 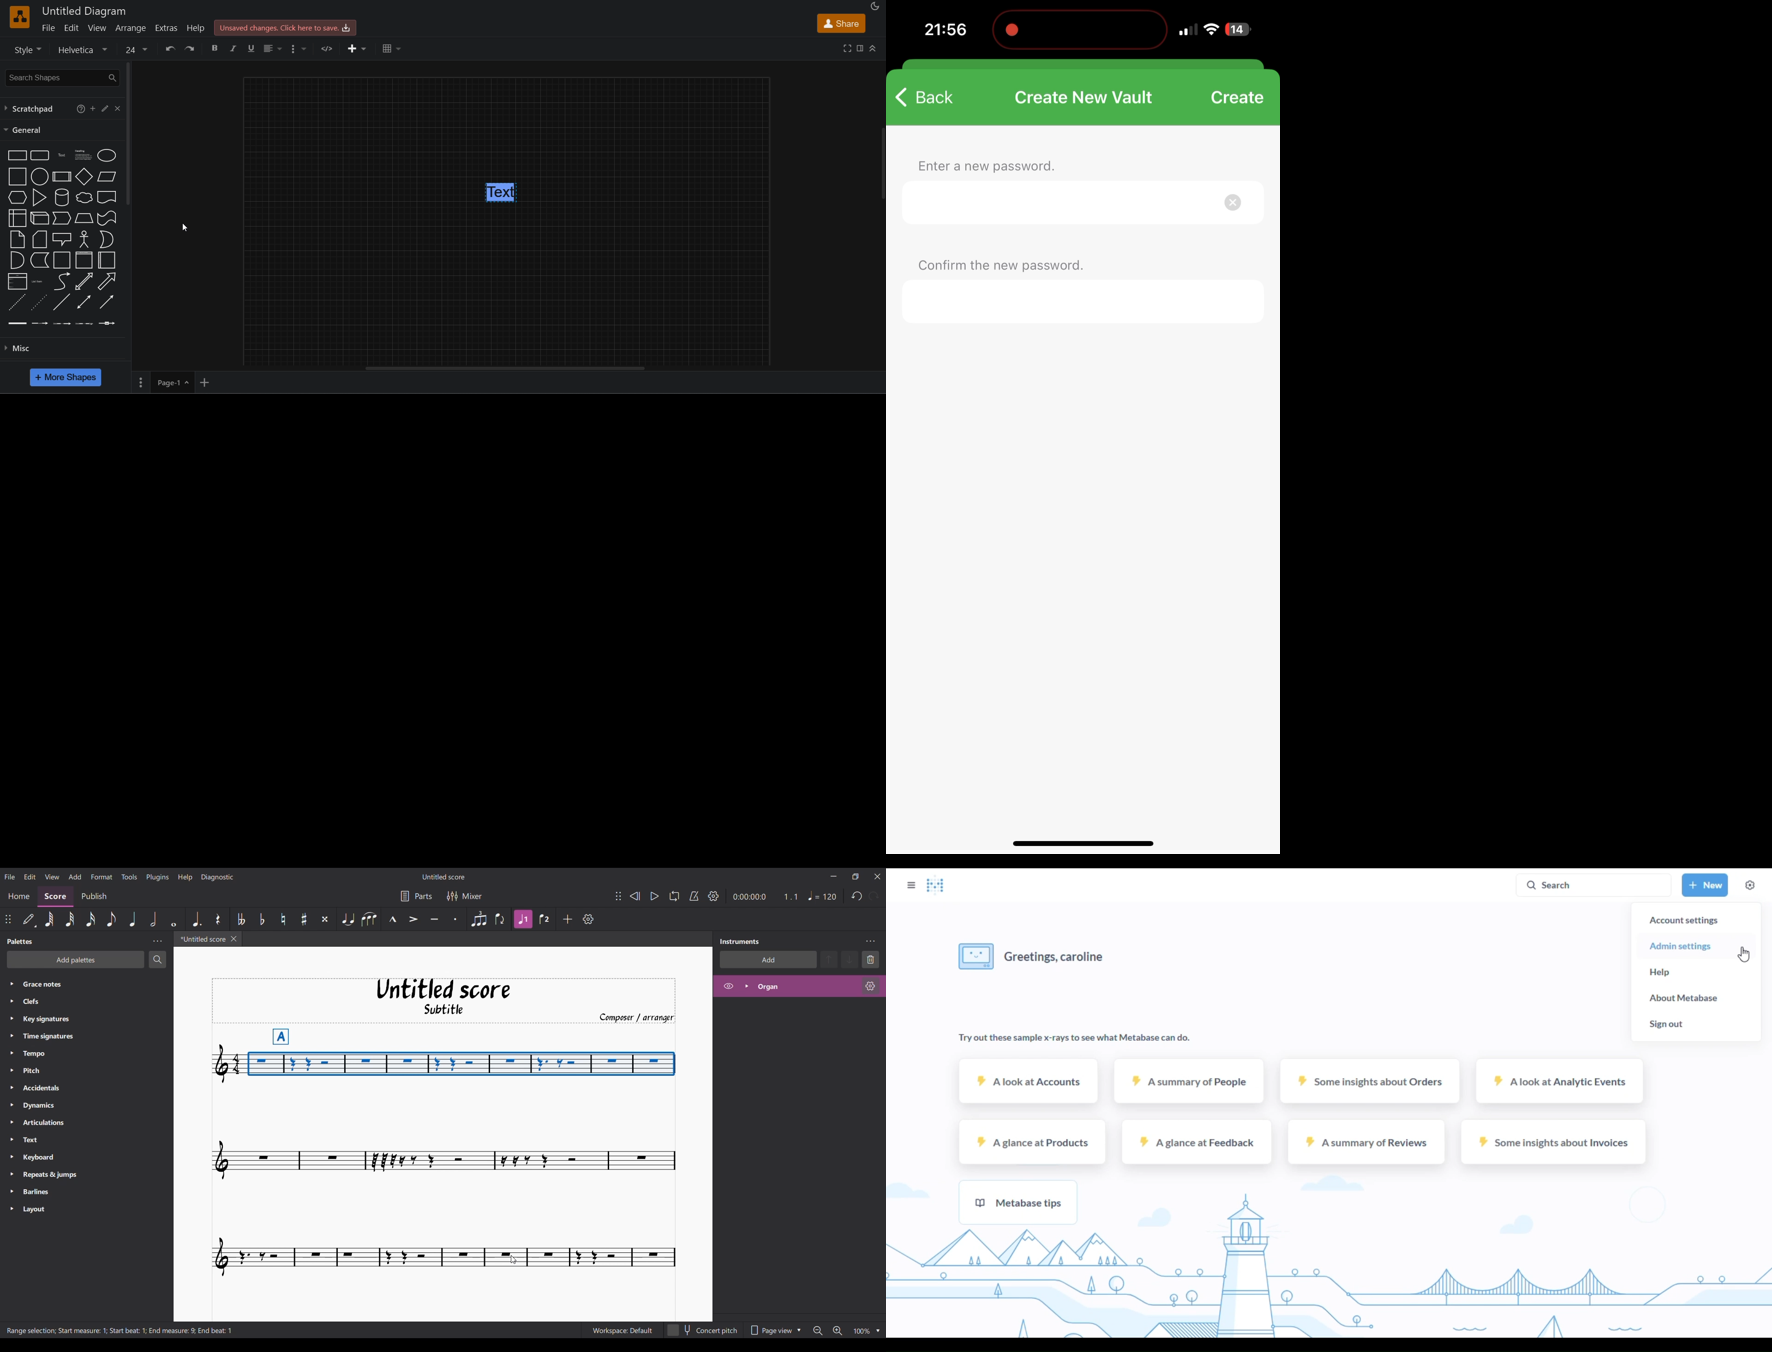 I want to click on 8th note, so click(x=112, y=919).